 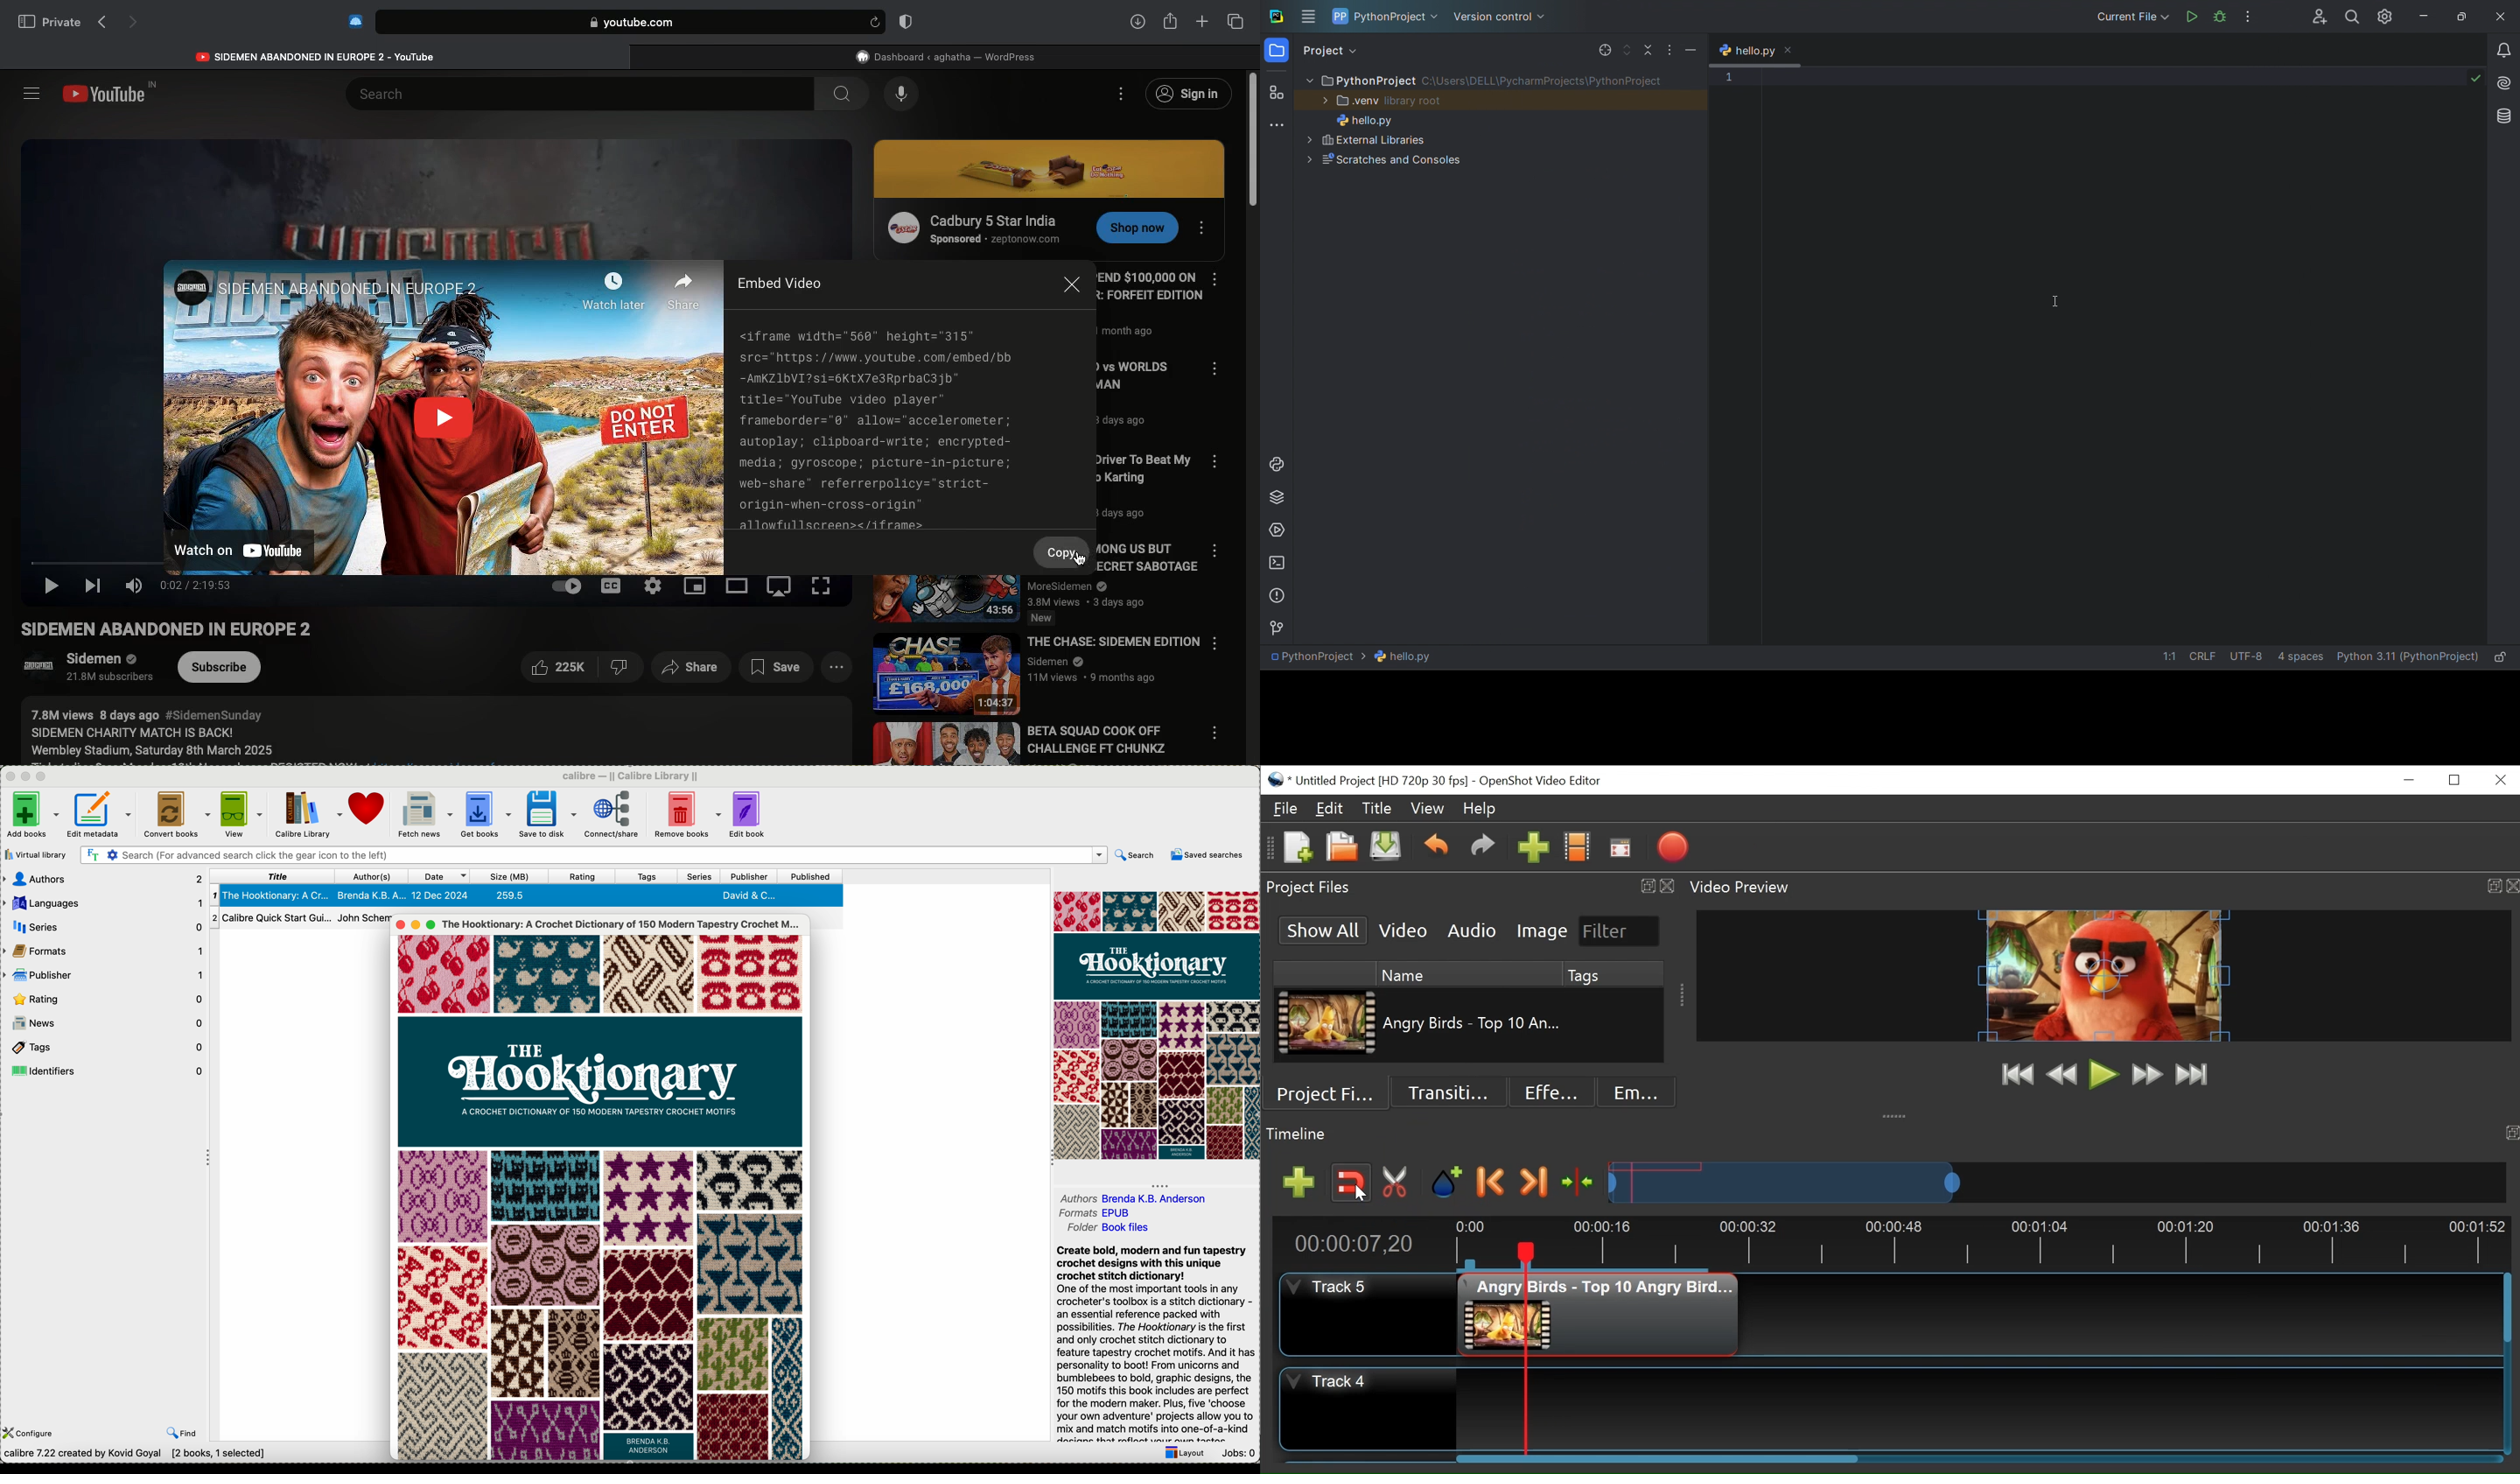 What do you see at coordinates (1297, 847) in the screenshot?
I see `New Project` at bounding box center [1297, 847].